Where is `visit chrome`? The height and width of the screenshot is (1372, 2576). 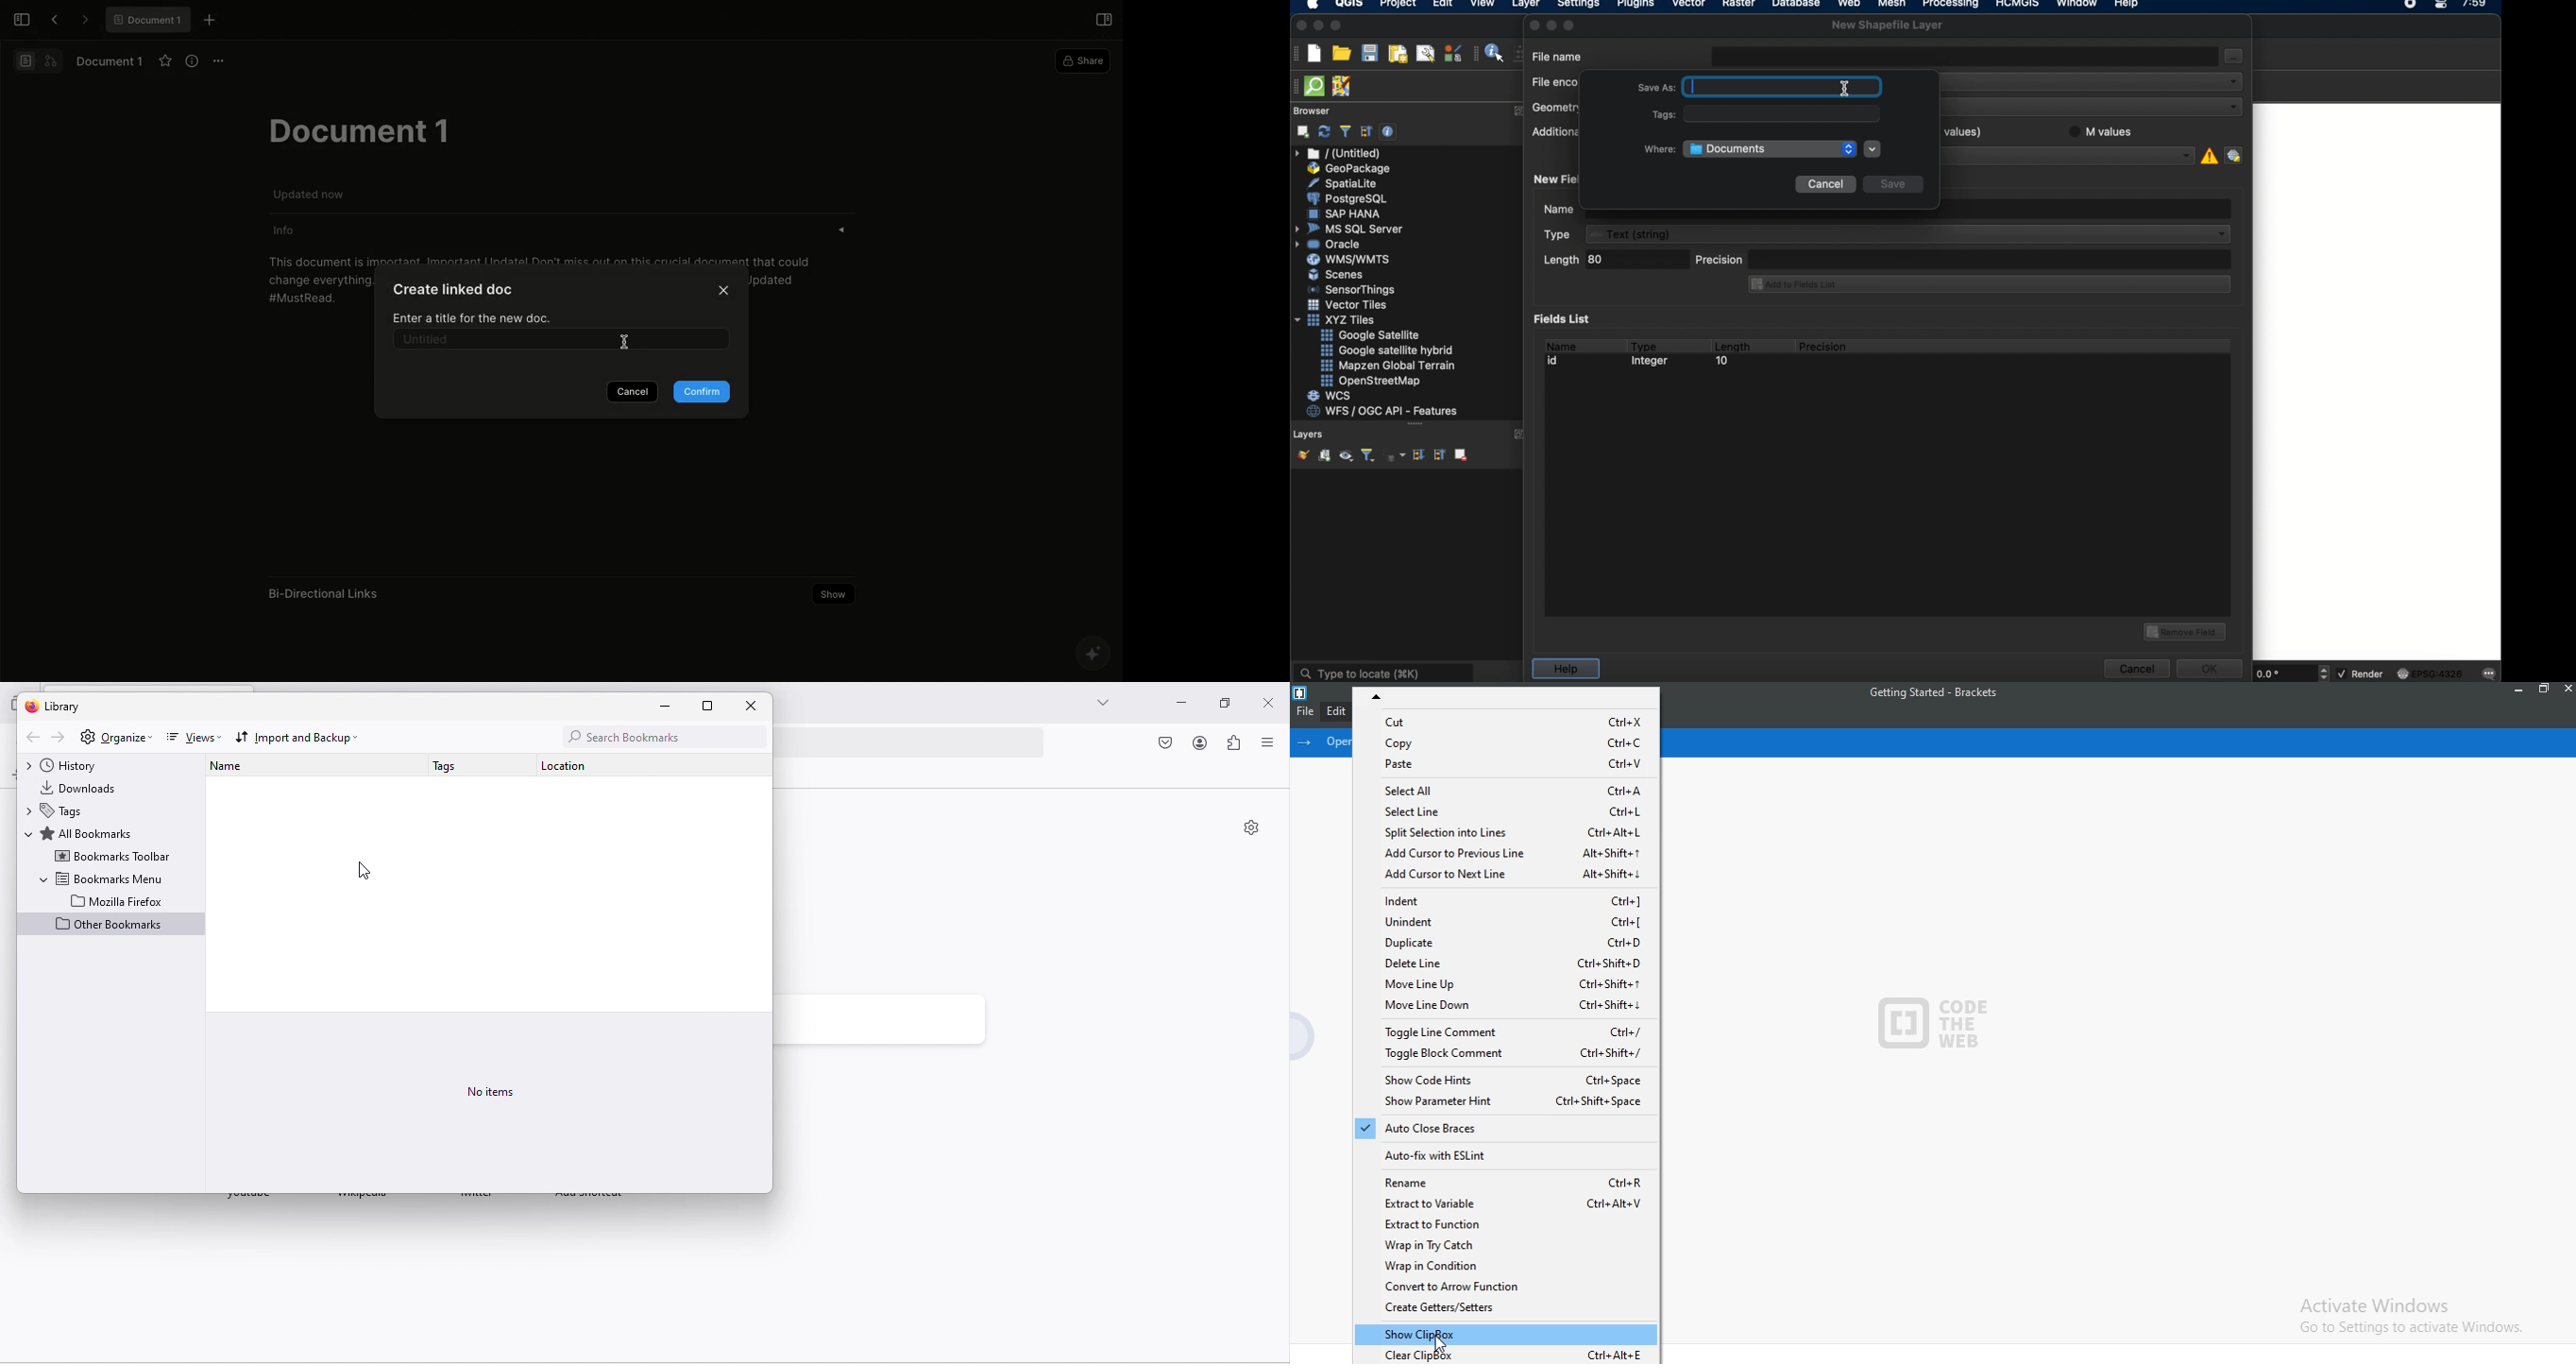 visit chrome is located at coordinates (1167, 744).